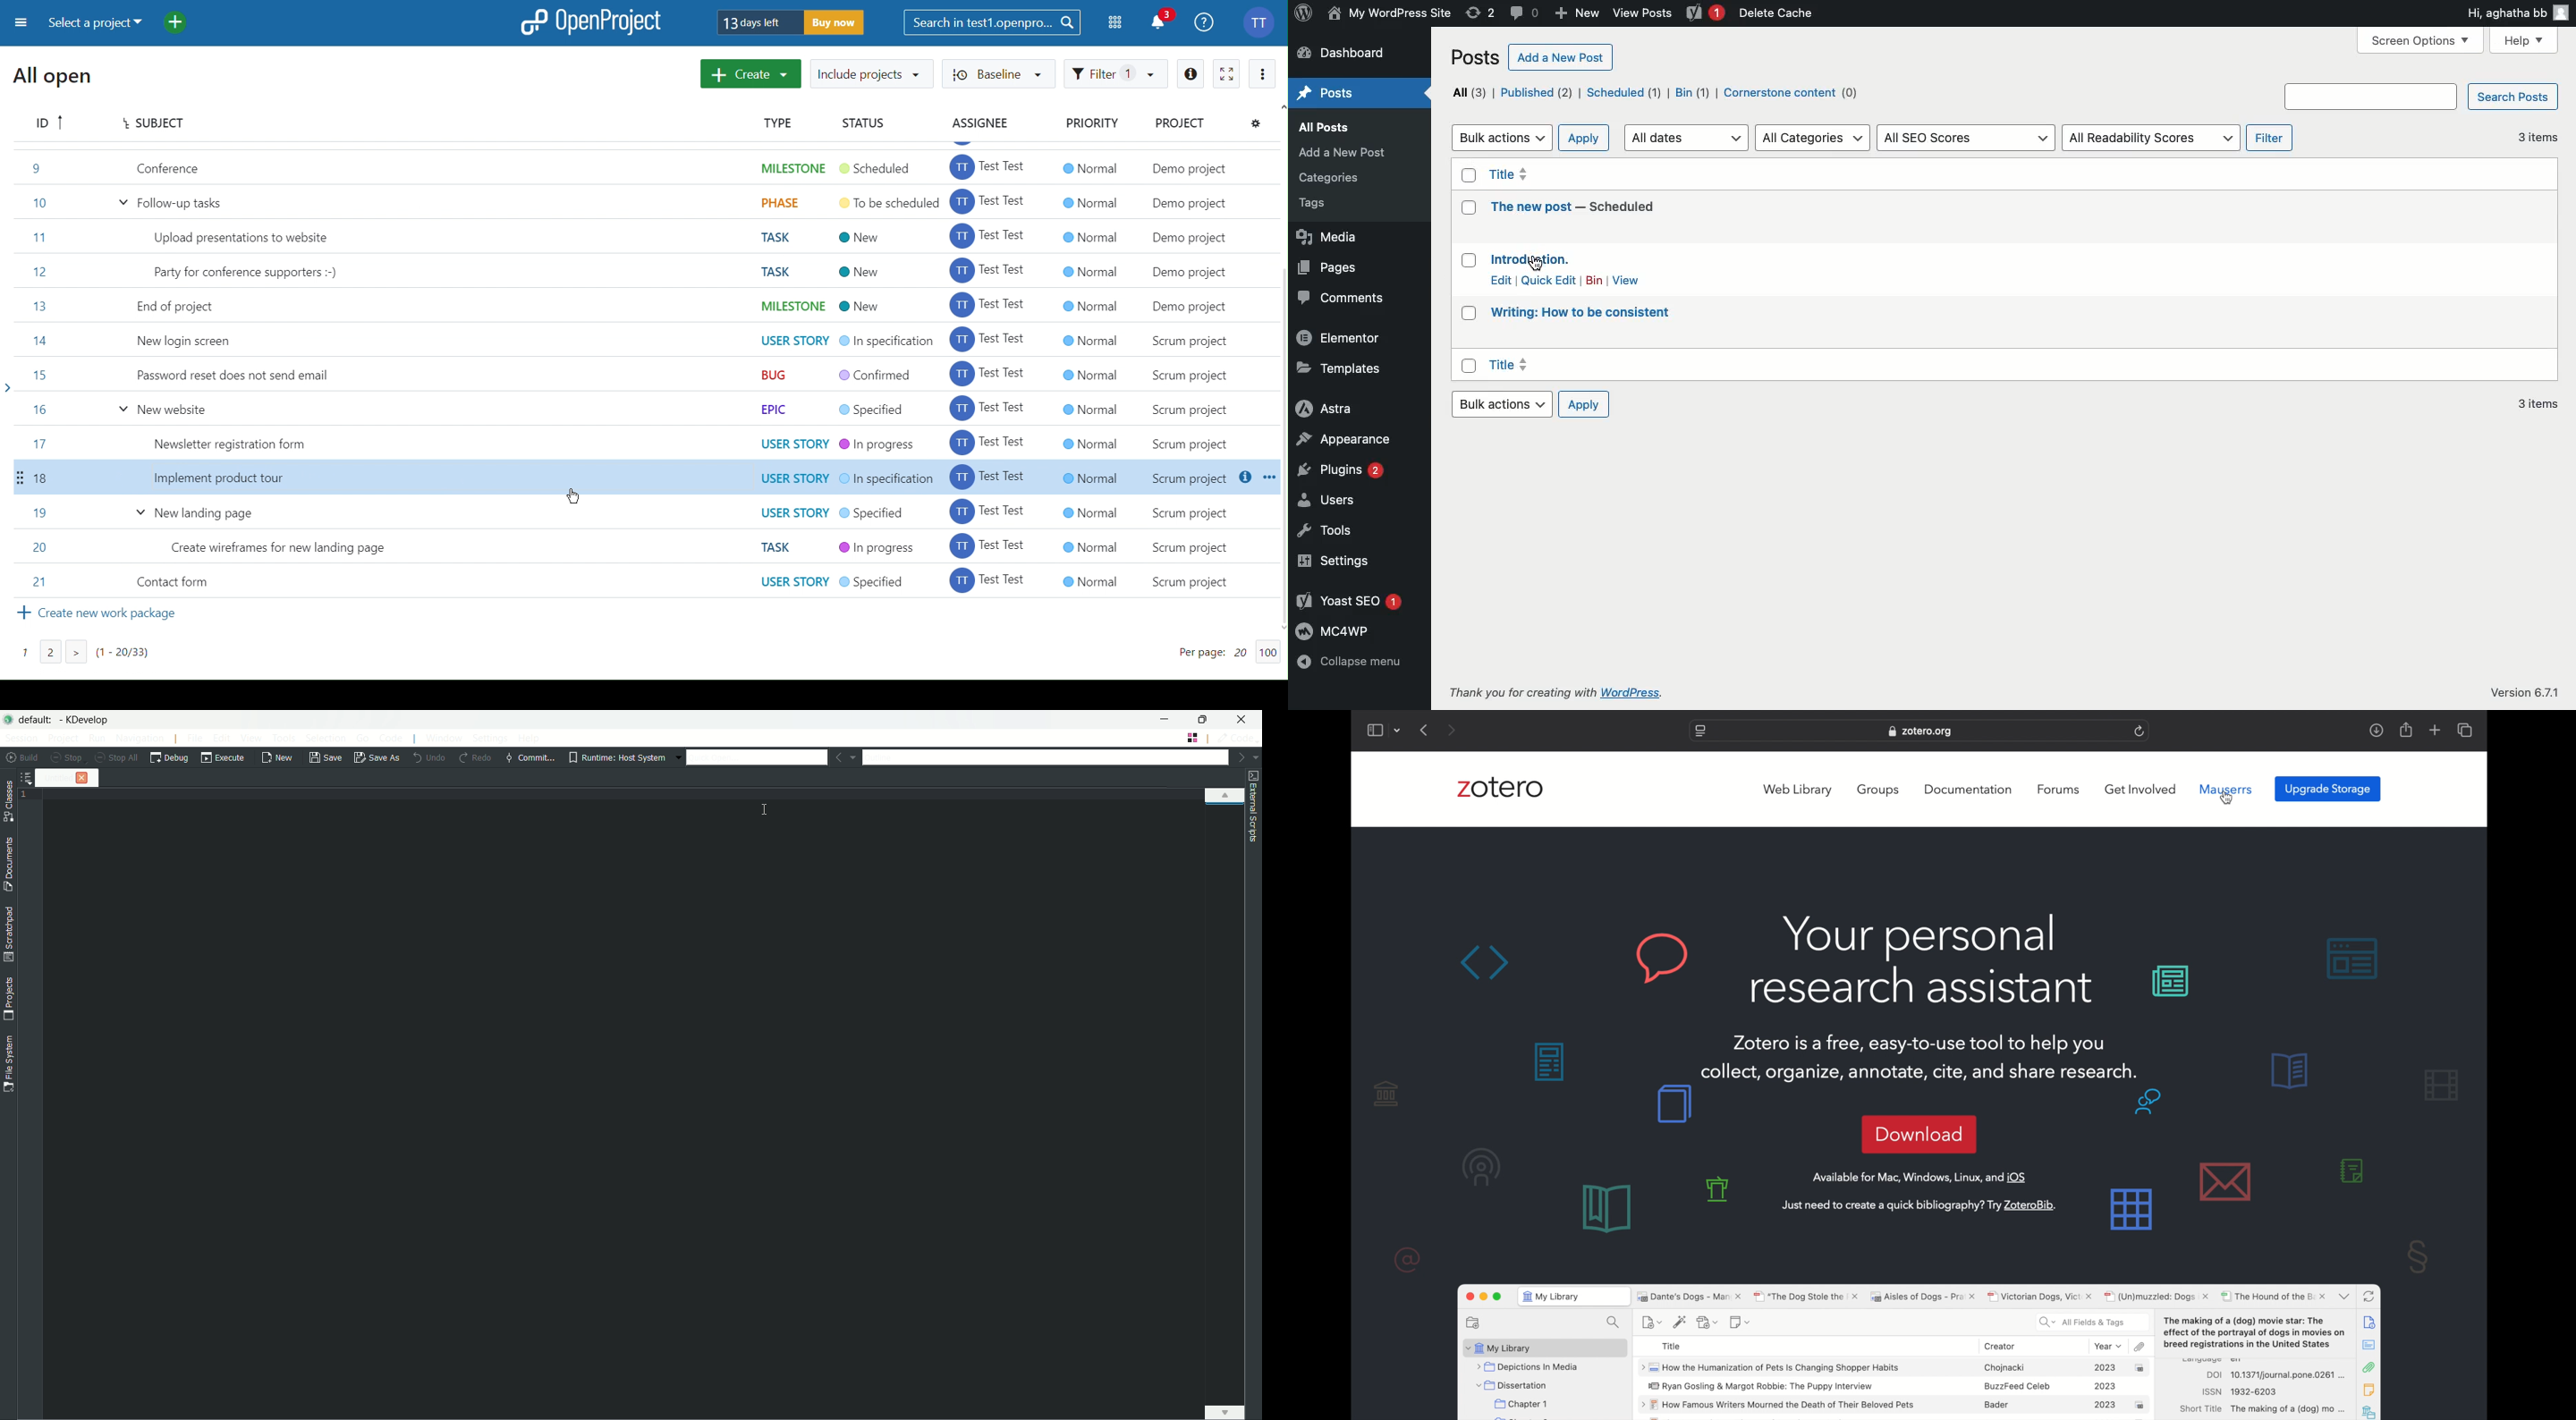  What do you see at coordinates (2376, 1162) in the screenshot?
I see `background graphics` at bounding box center [2376, 1162].